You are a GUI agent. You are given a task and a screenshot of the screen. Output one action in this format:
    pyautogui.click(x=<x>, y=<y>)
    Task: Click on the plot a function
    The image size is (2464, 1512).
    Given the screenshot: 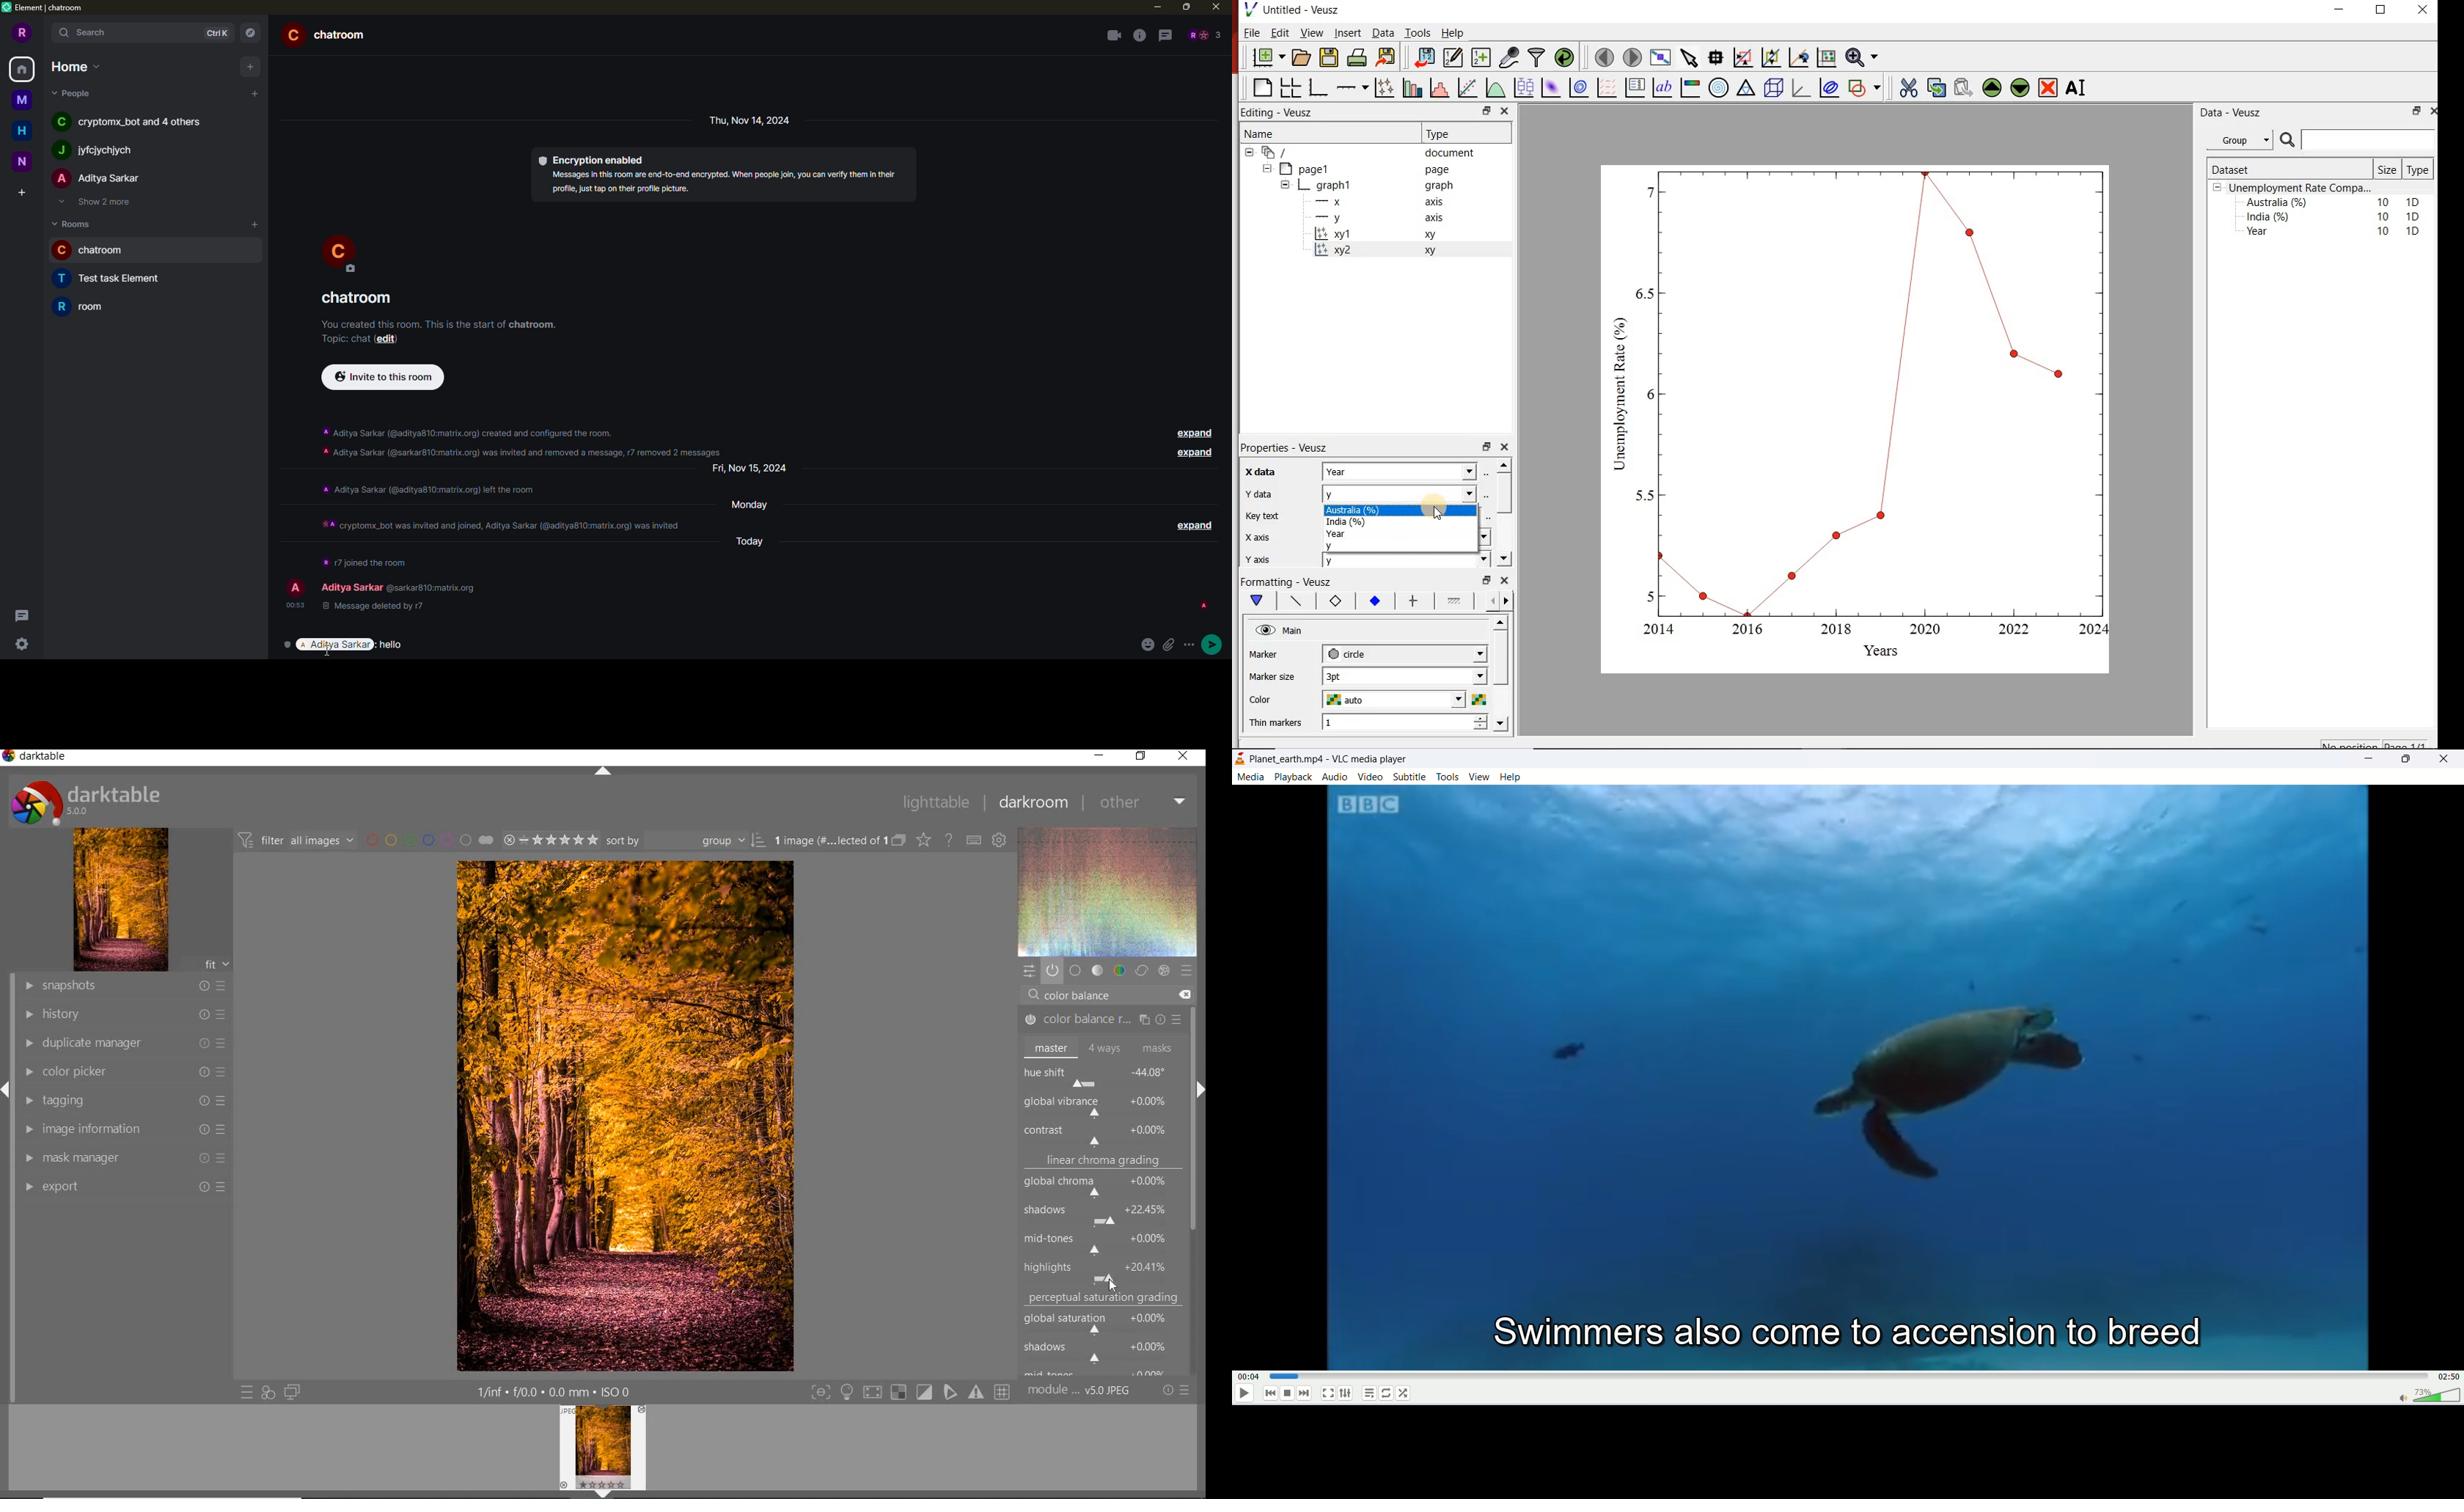 What is the action you would take?
    pyautogui.click(x=1495, y=88)
    